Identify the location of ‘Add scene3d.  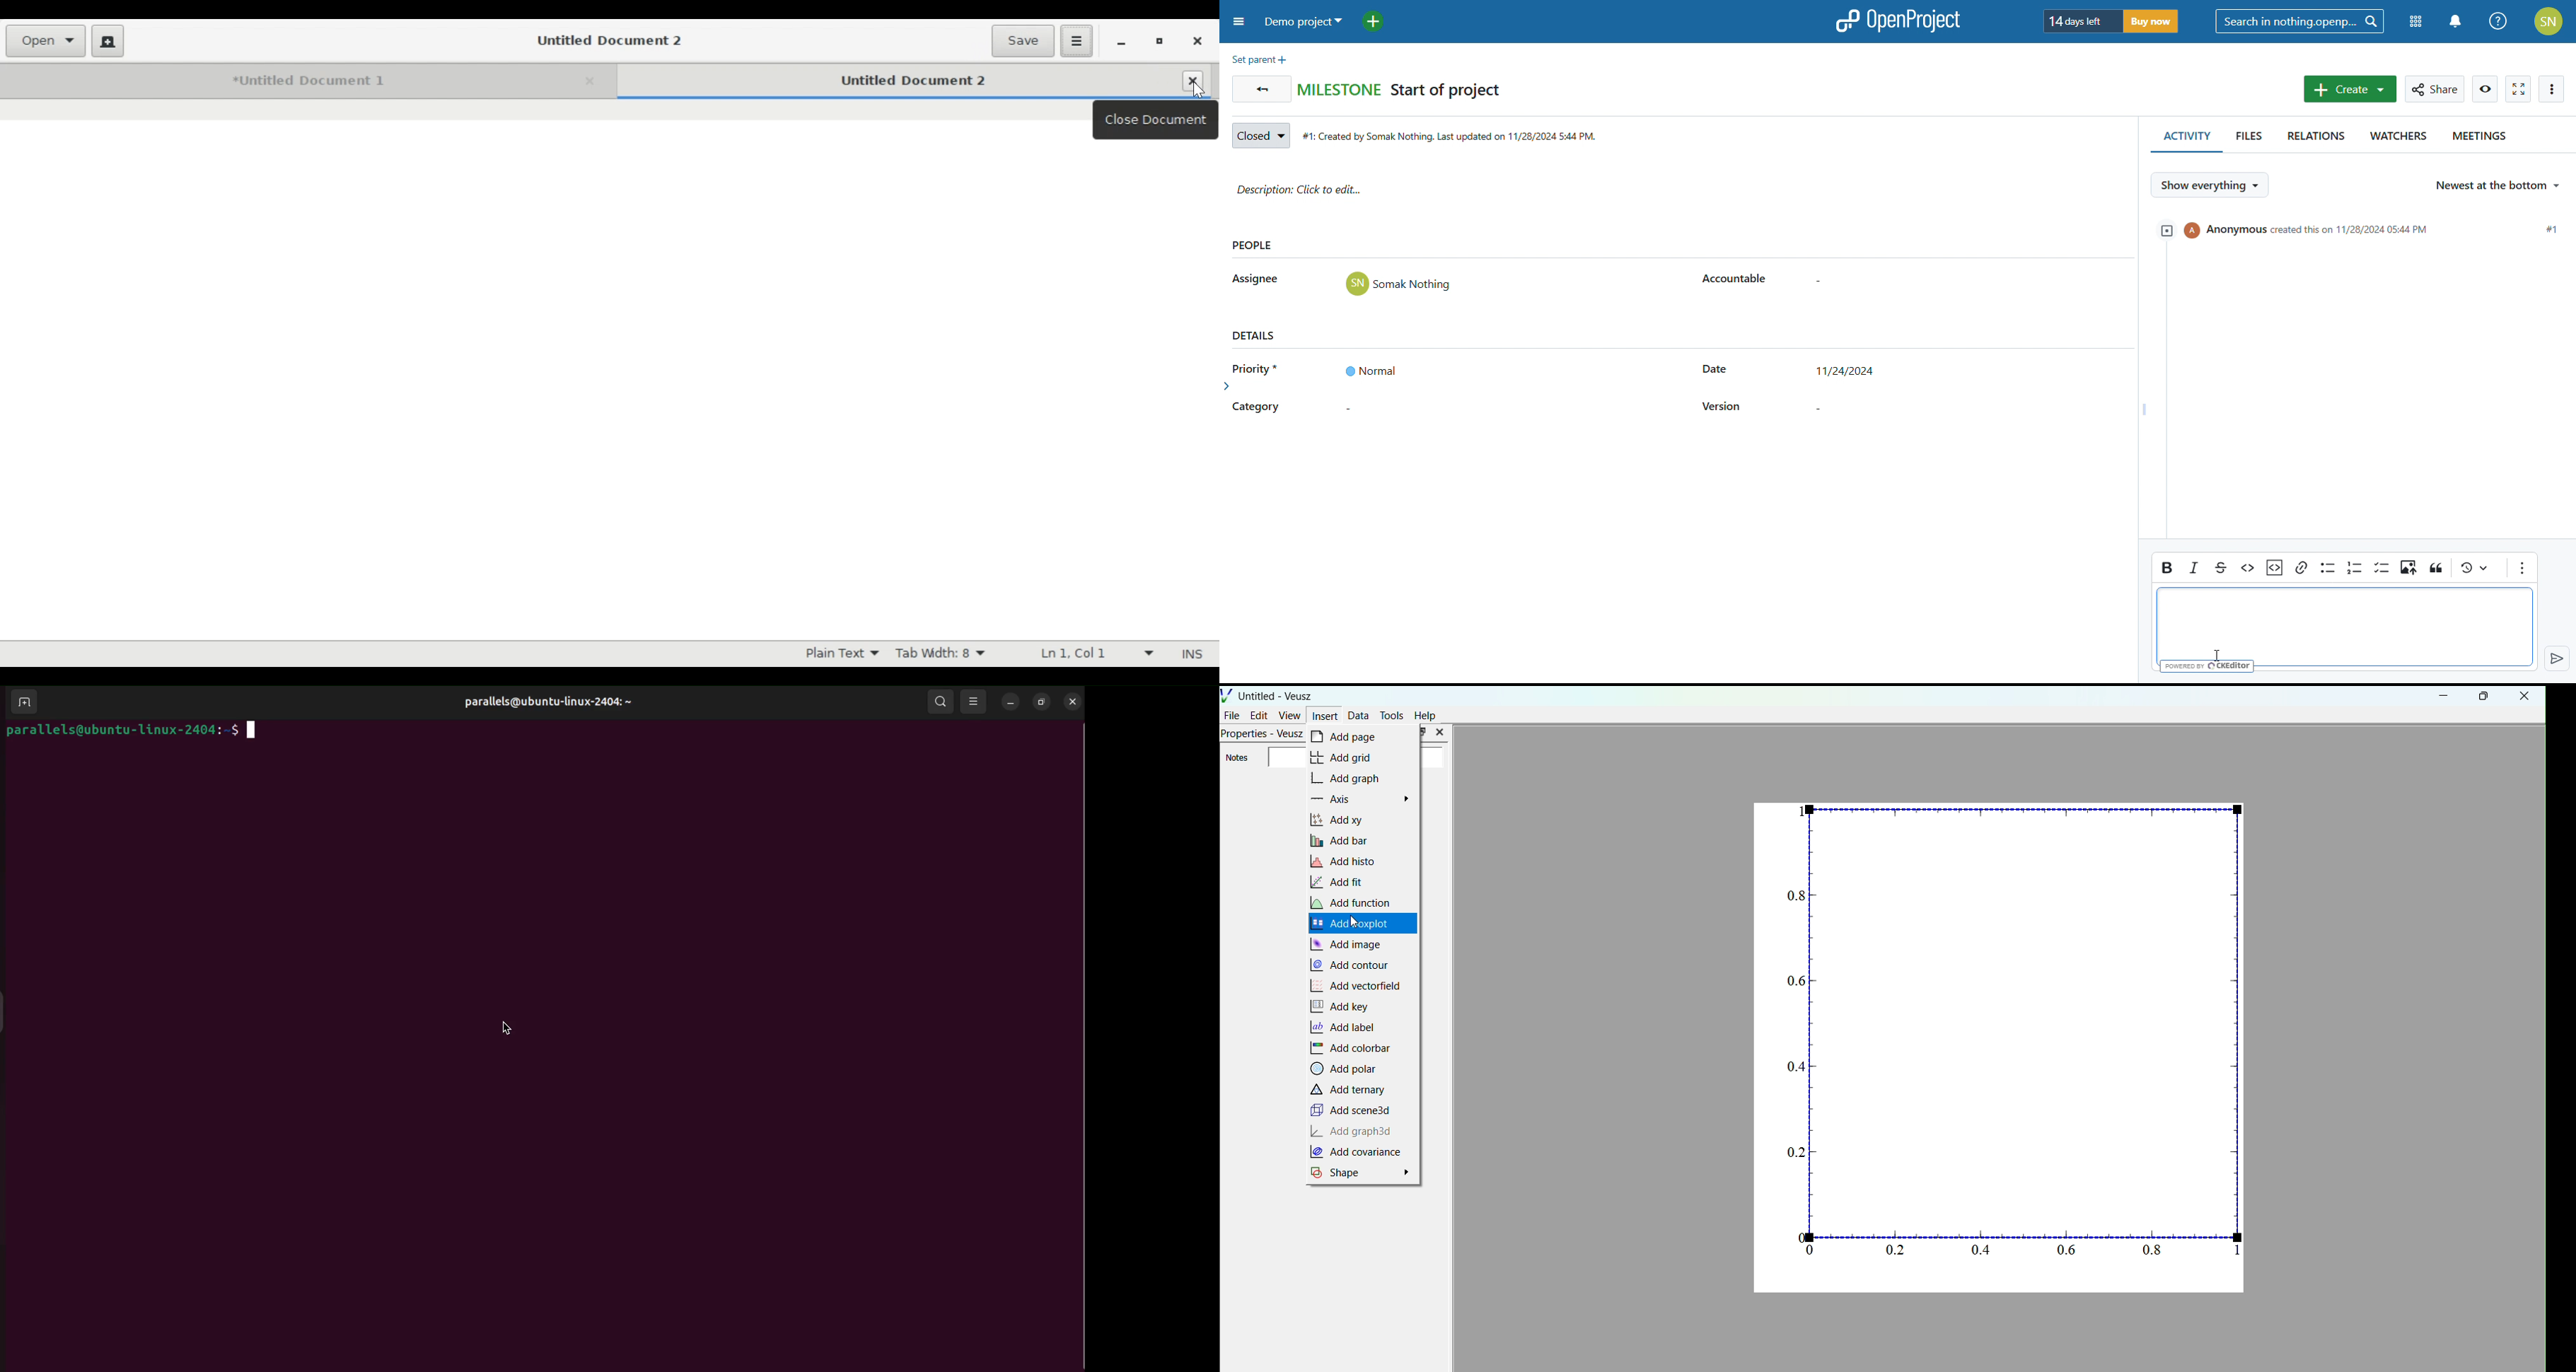
(1352, 1109).